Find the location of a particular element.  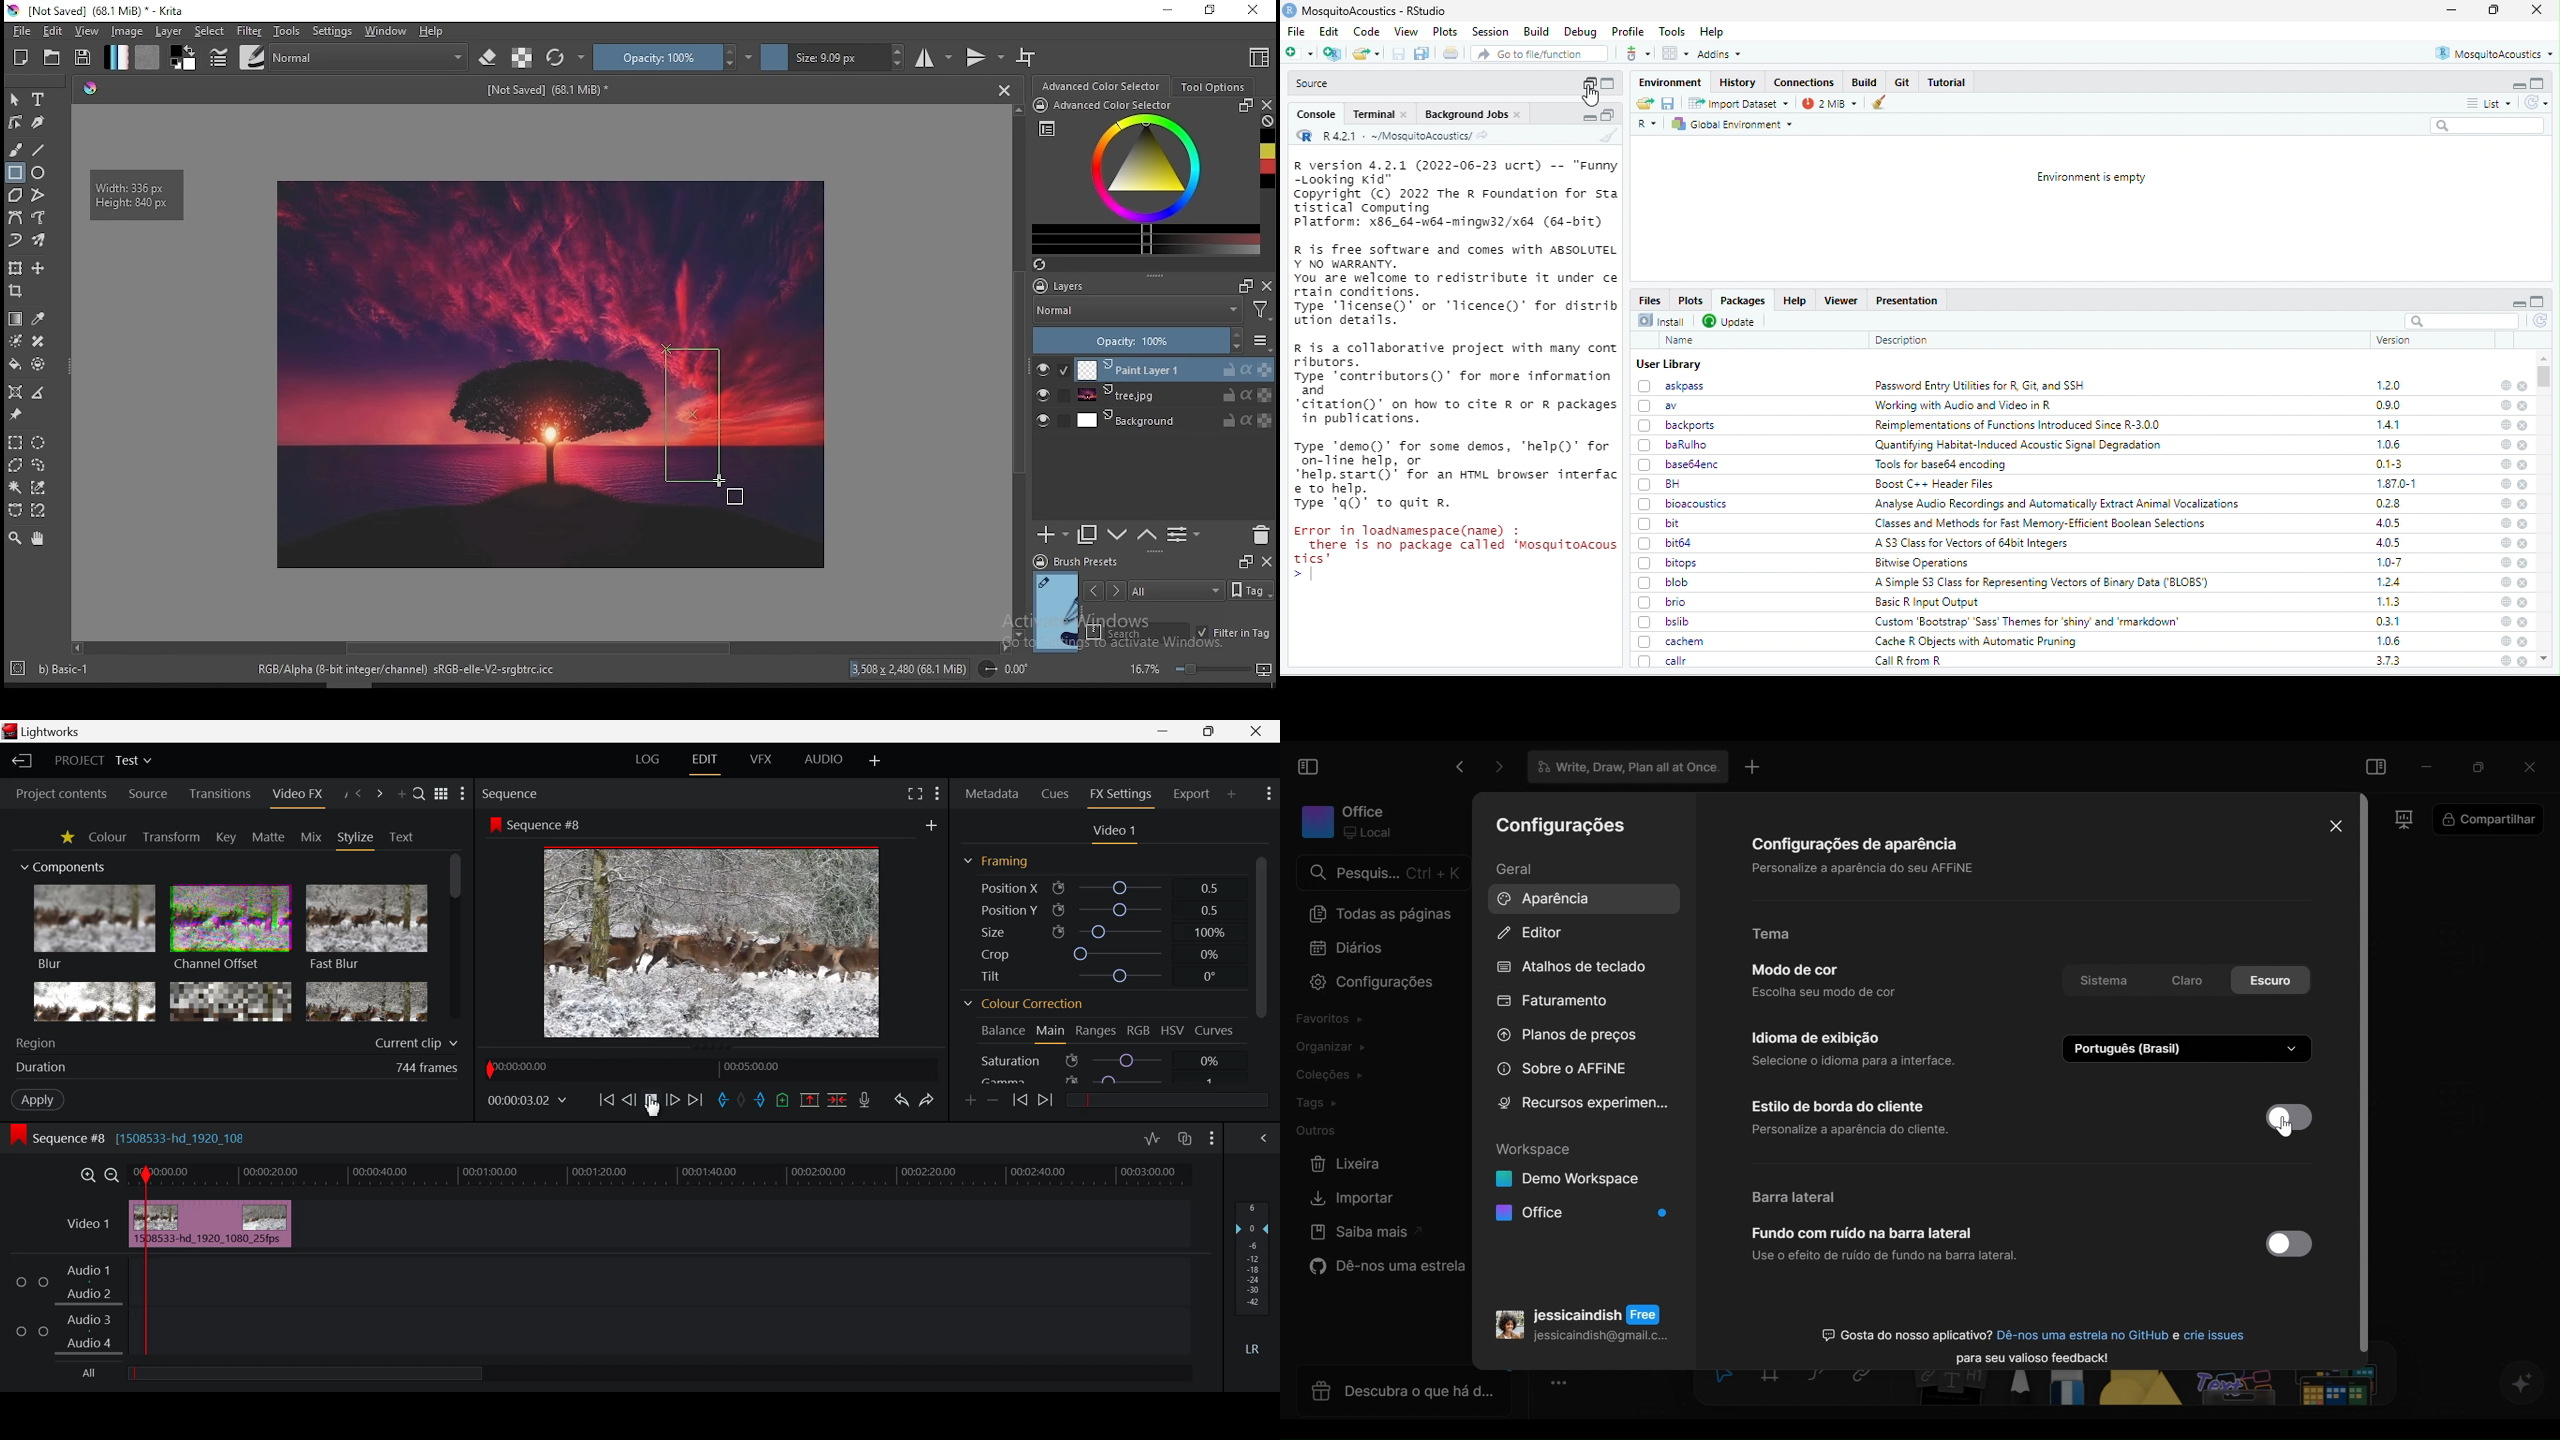

Clear workspace is located at coordinates (1881, 102).